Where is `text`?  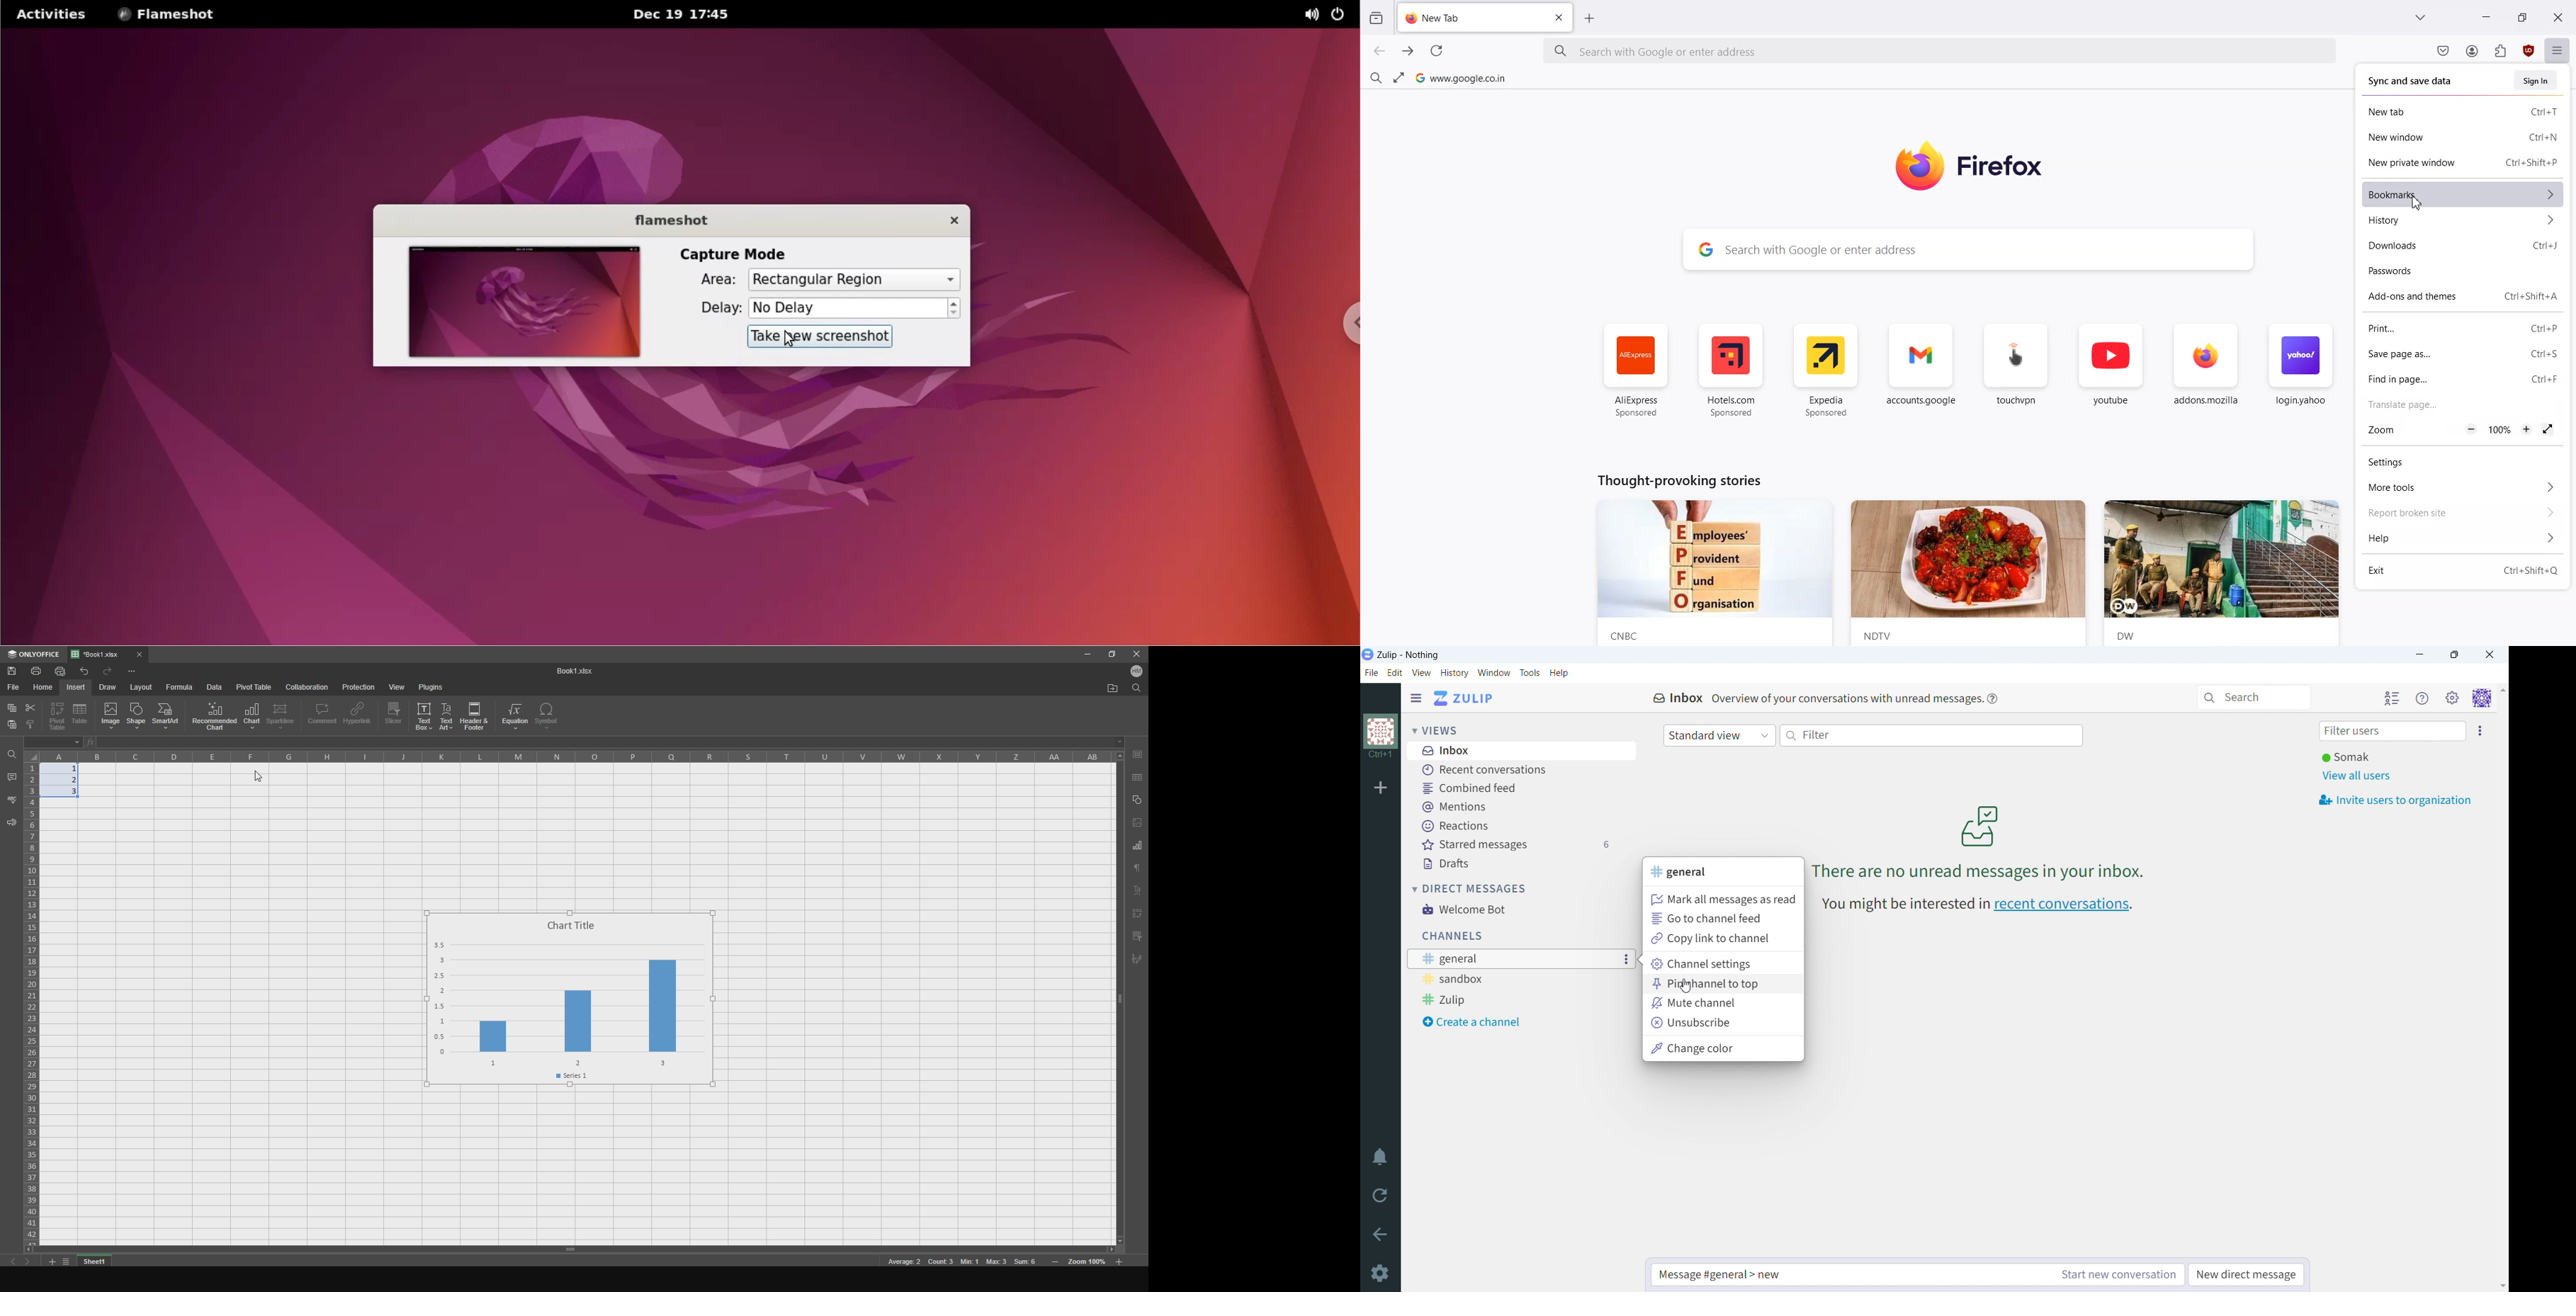 text is located at coordinates (1137, 870).